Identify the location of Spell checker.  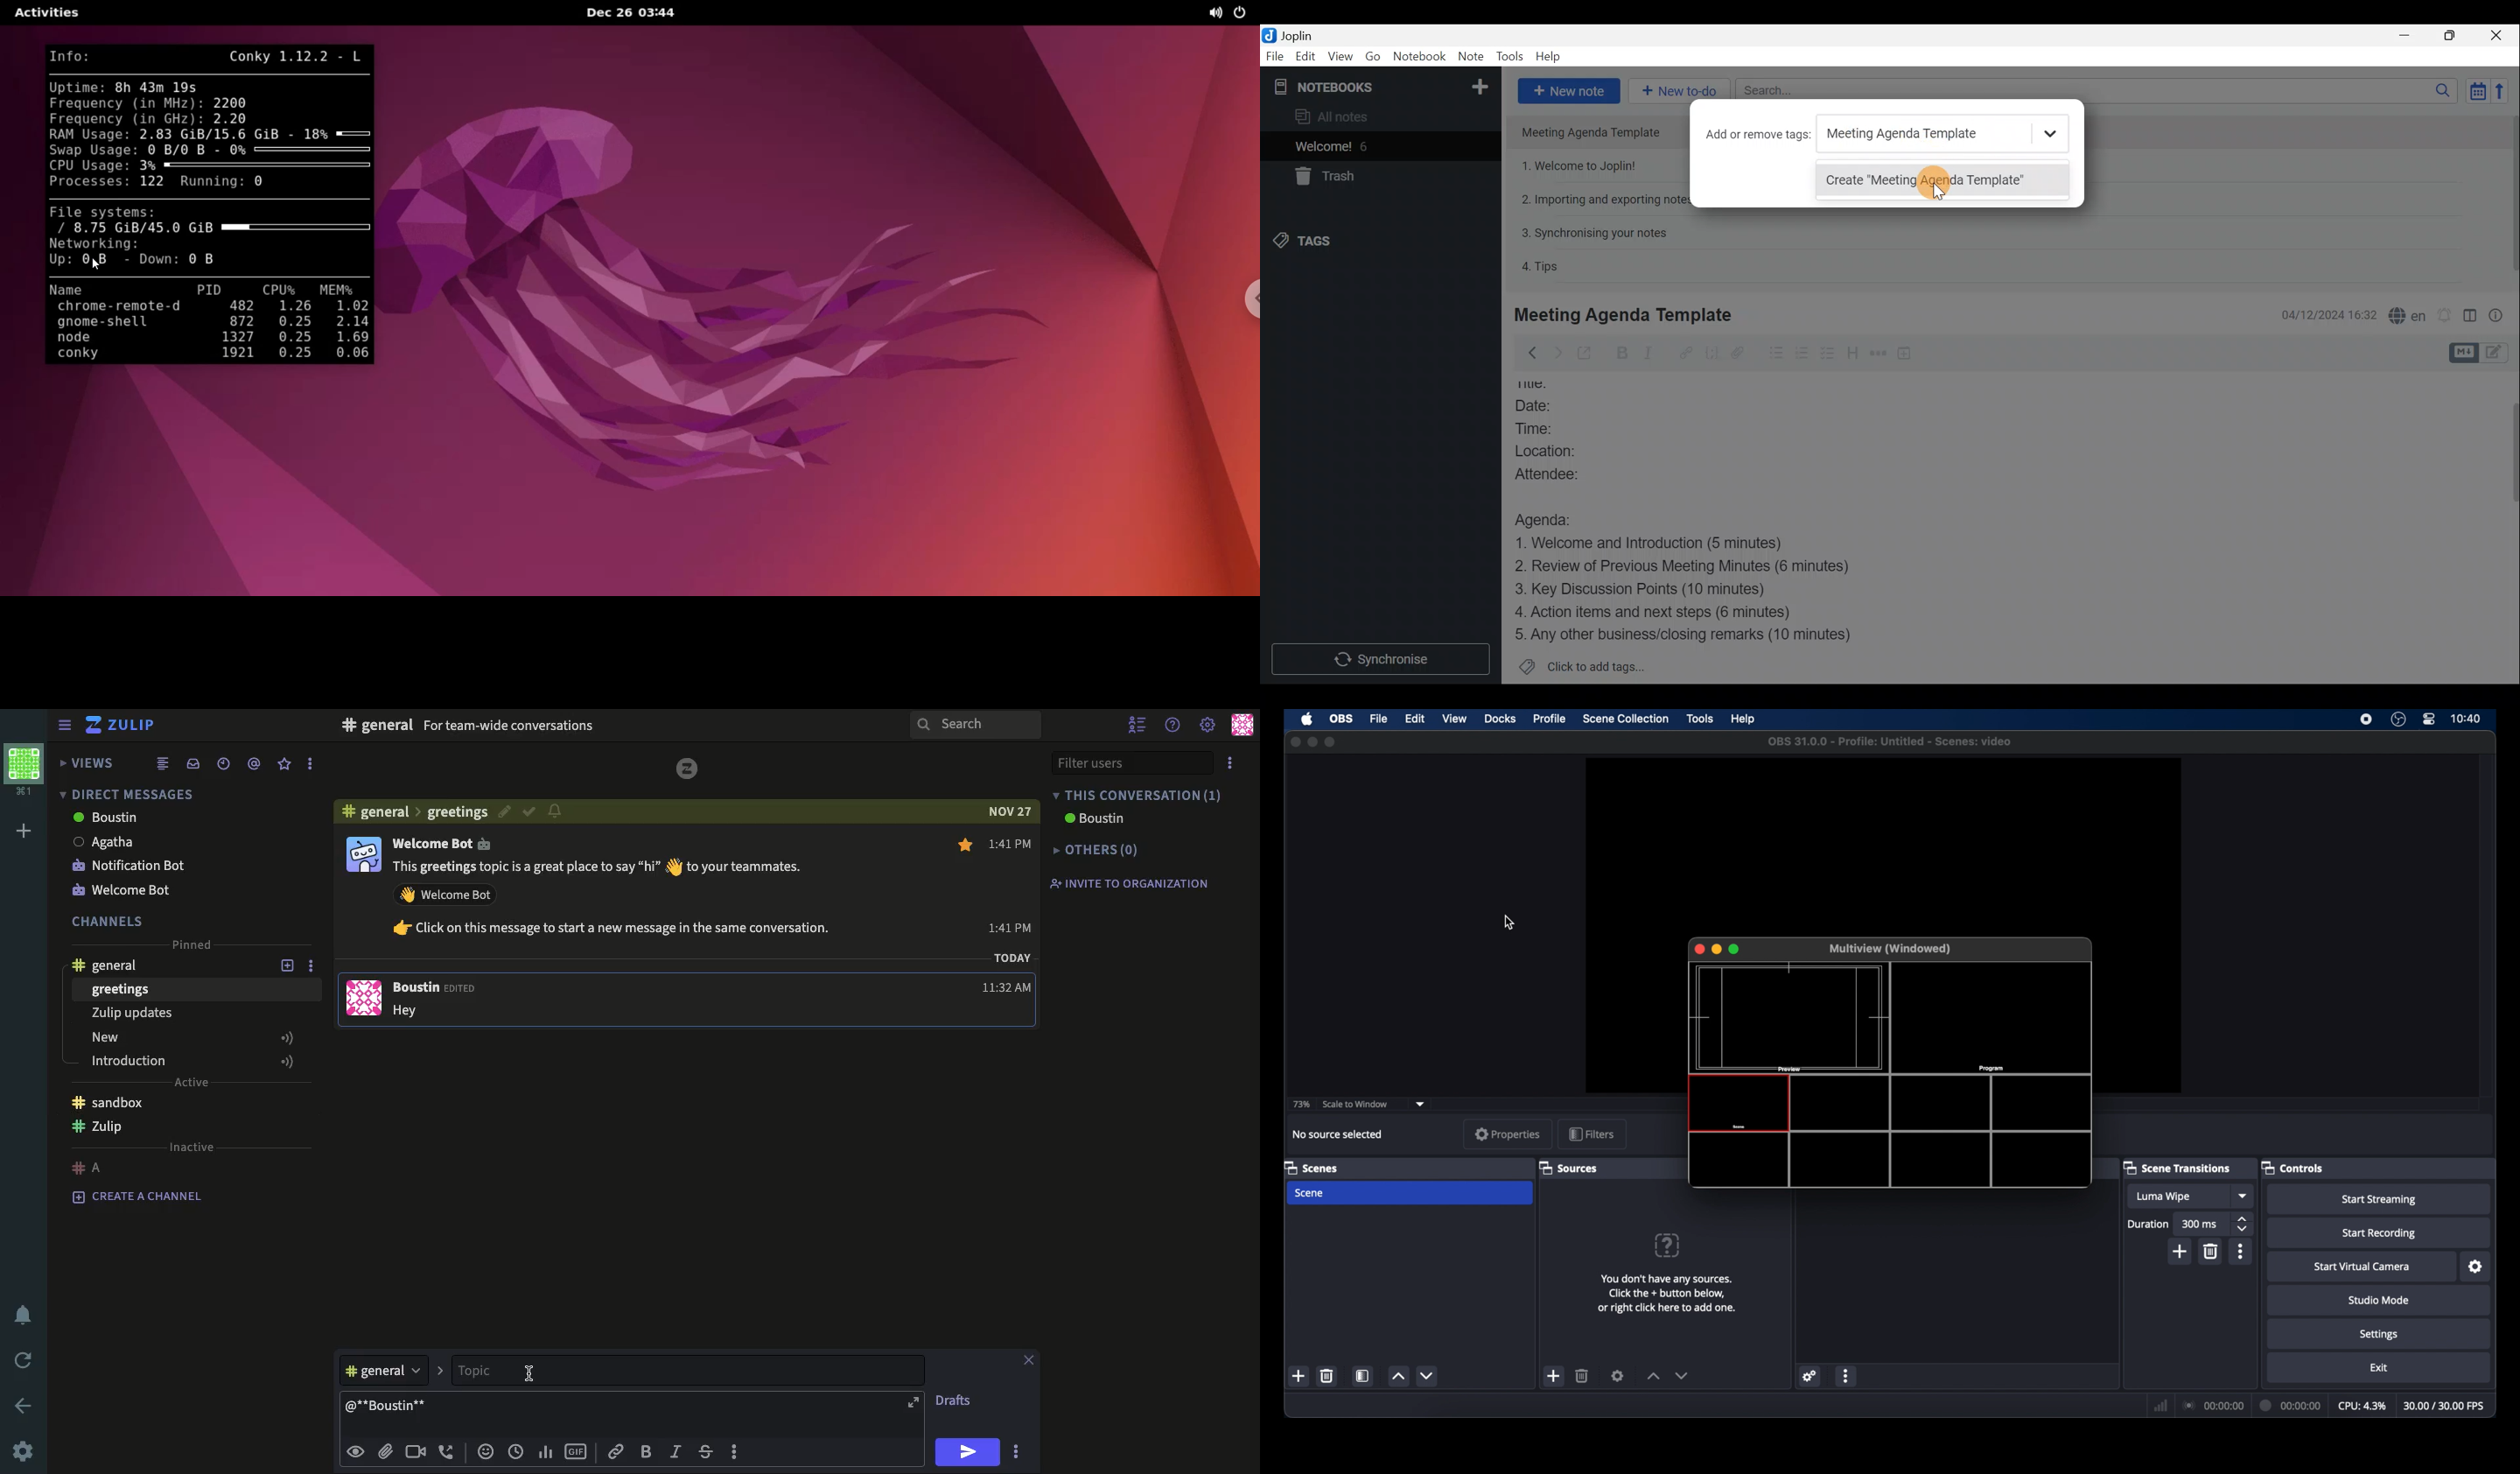
(2408, 314).